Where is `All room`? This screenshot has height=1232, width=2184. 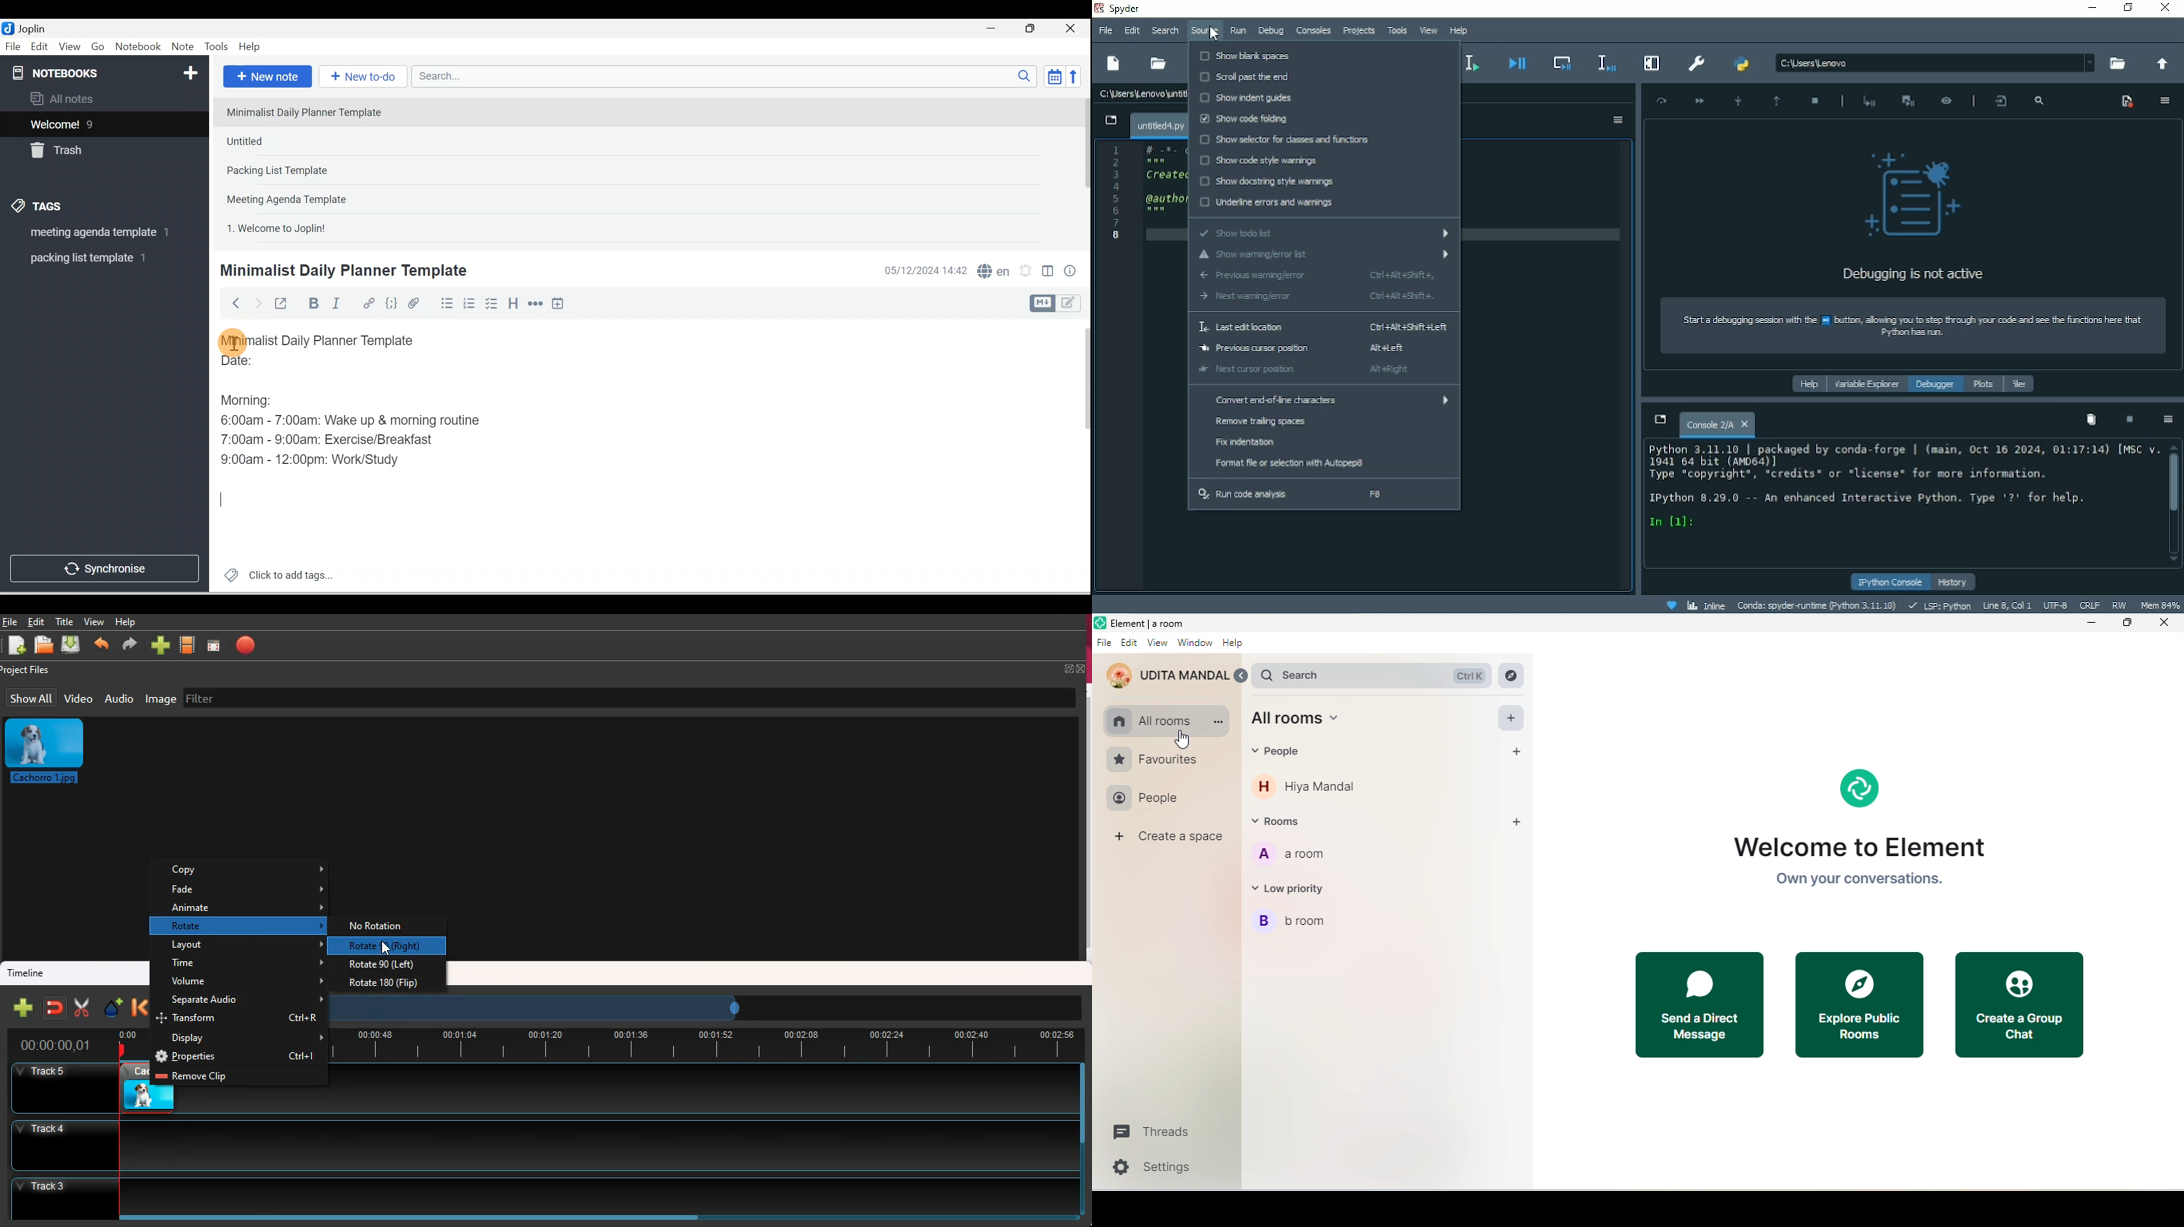
All room is located at coordinates (1148, 717).